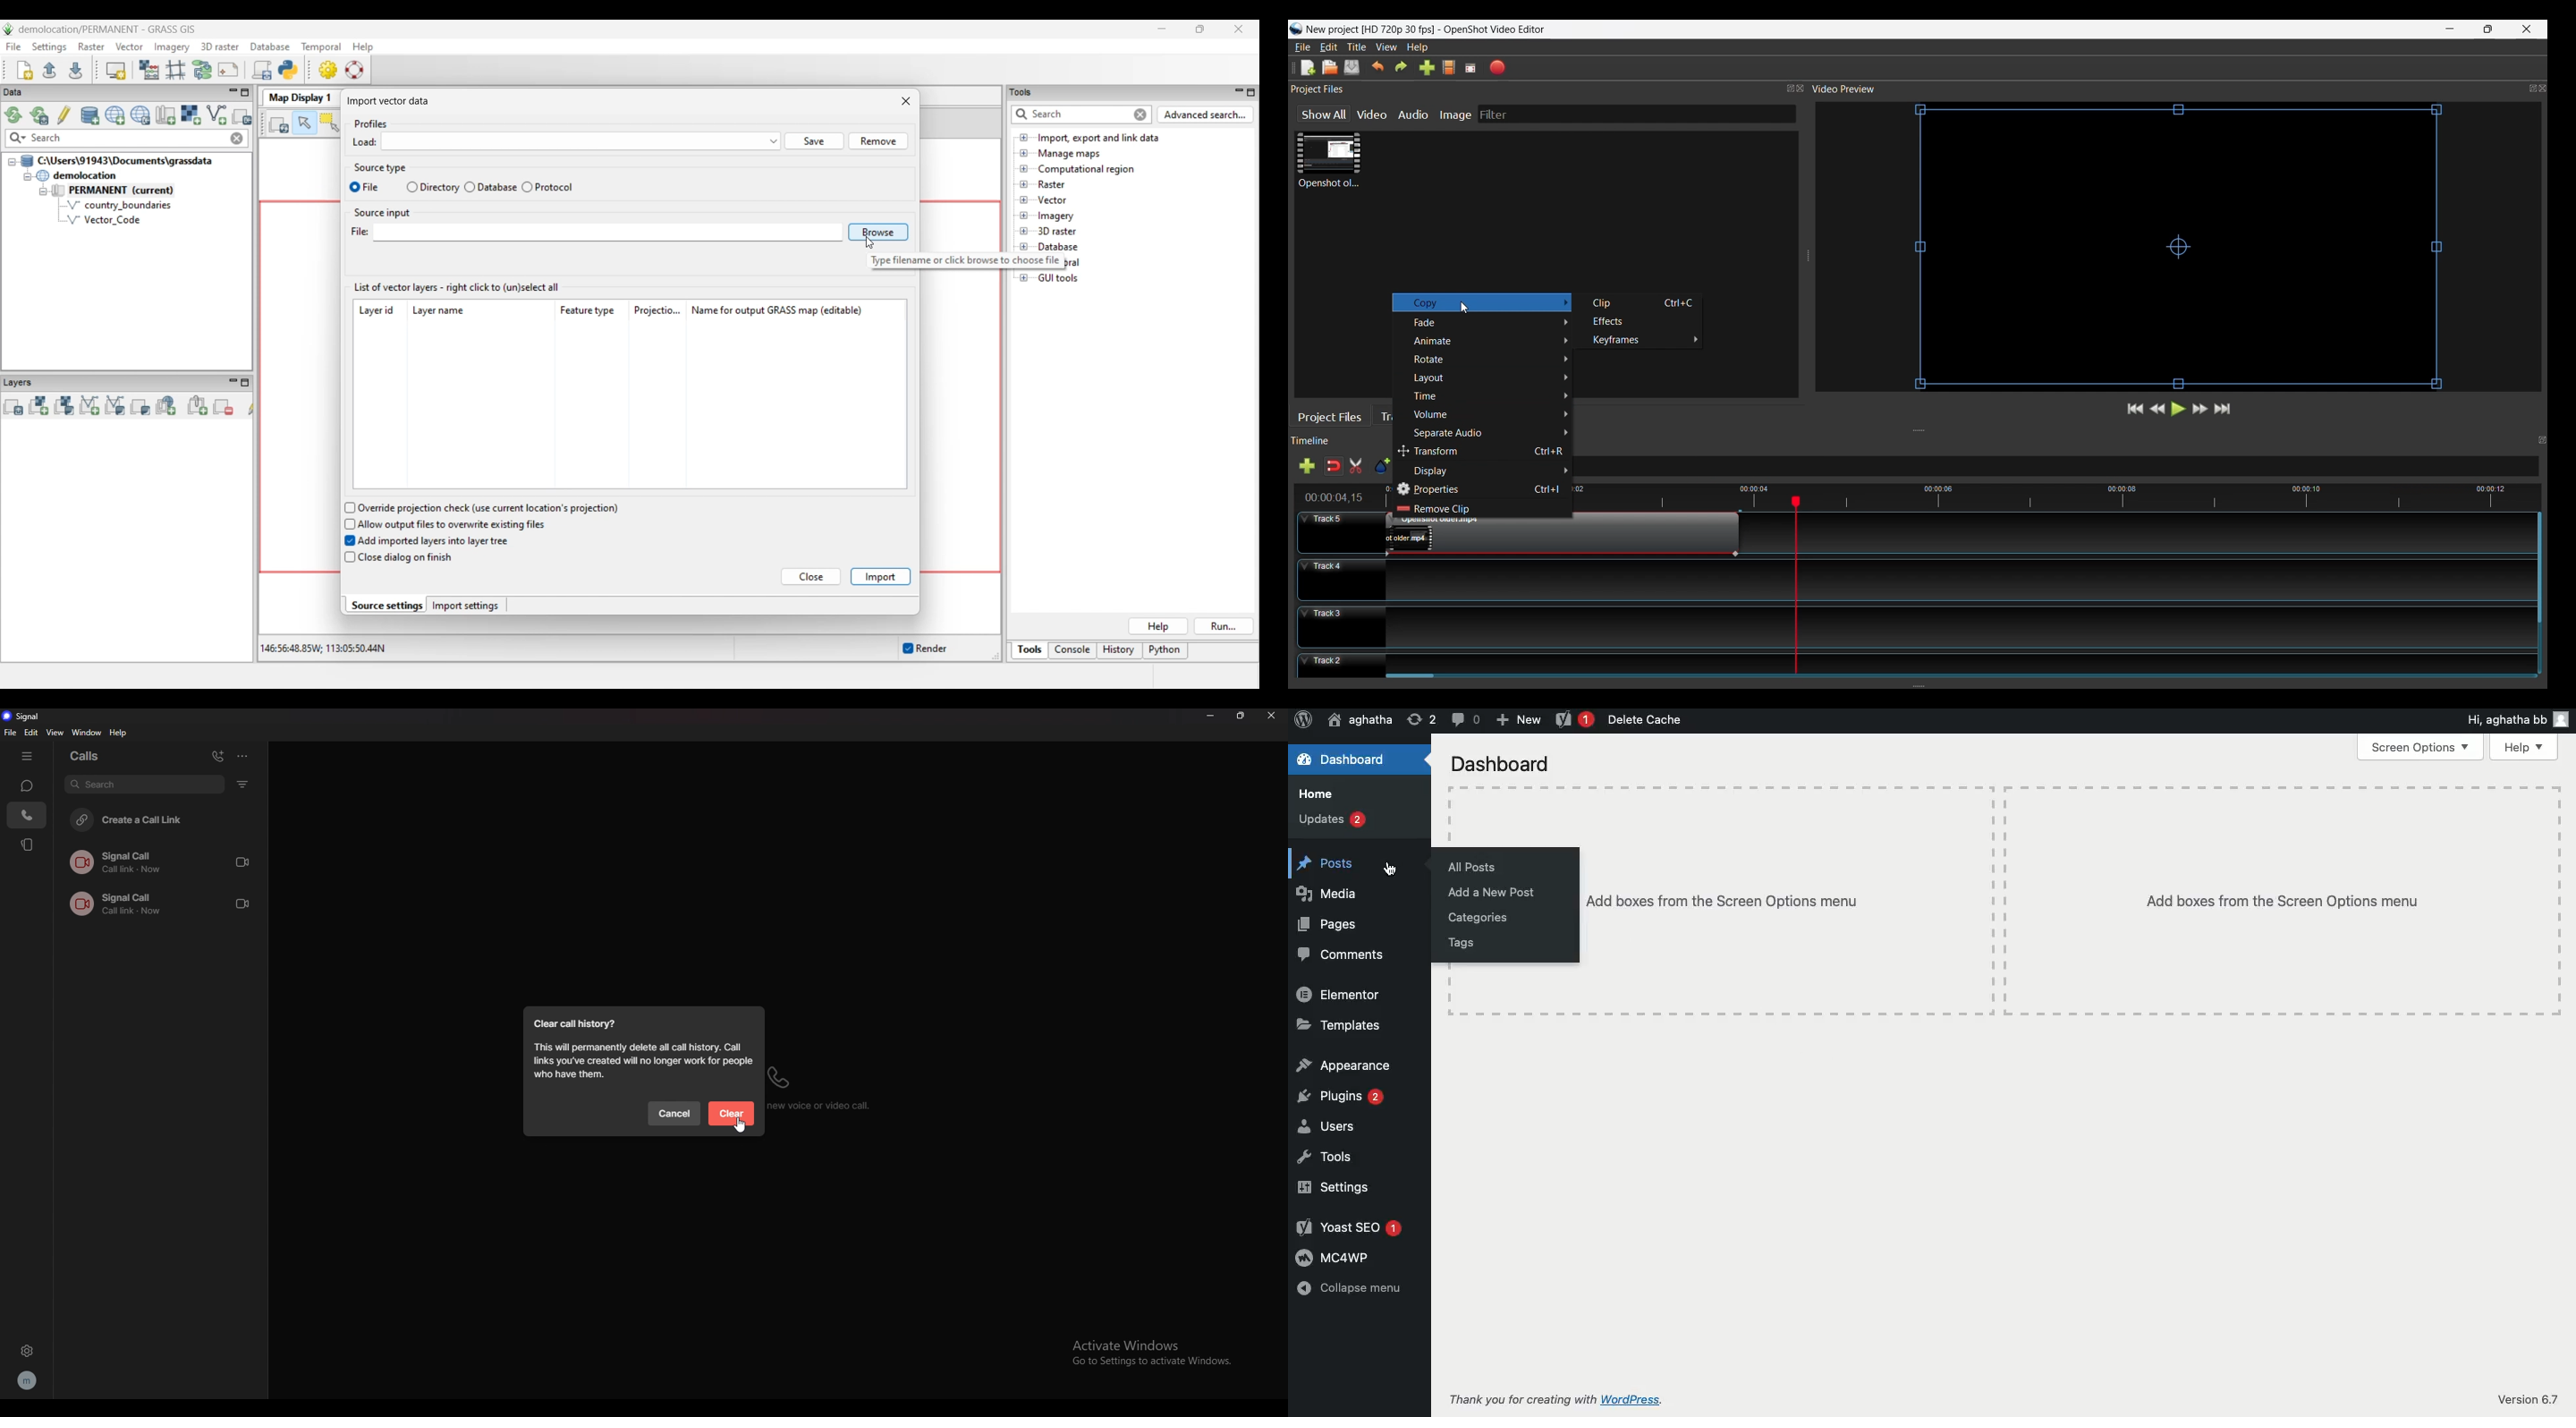  What do you see at coordinates (2179, 411) in the screenshot?
I see `Play` at bounding box center [2179, 411].